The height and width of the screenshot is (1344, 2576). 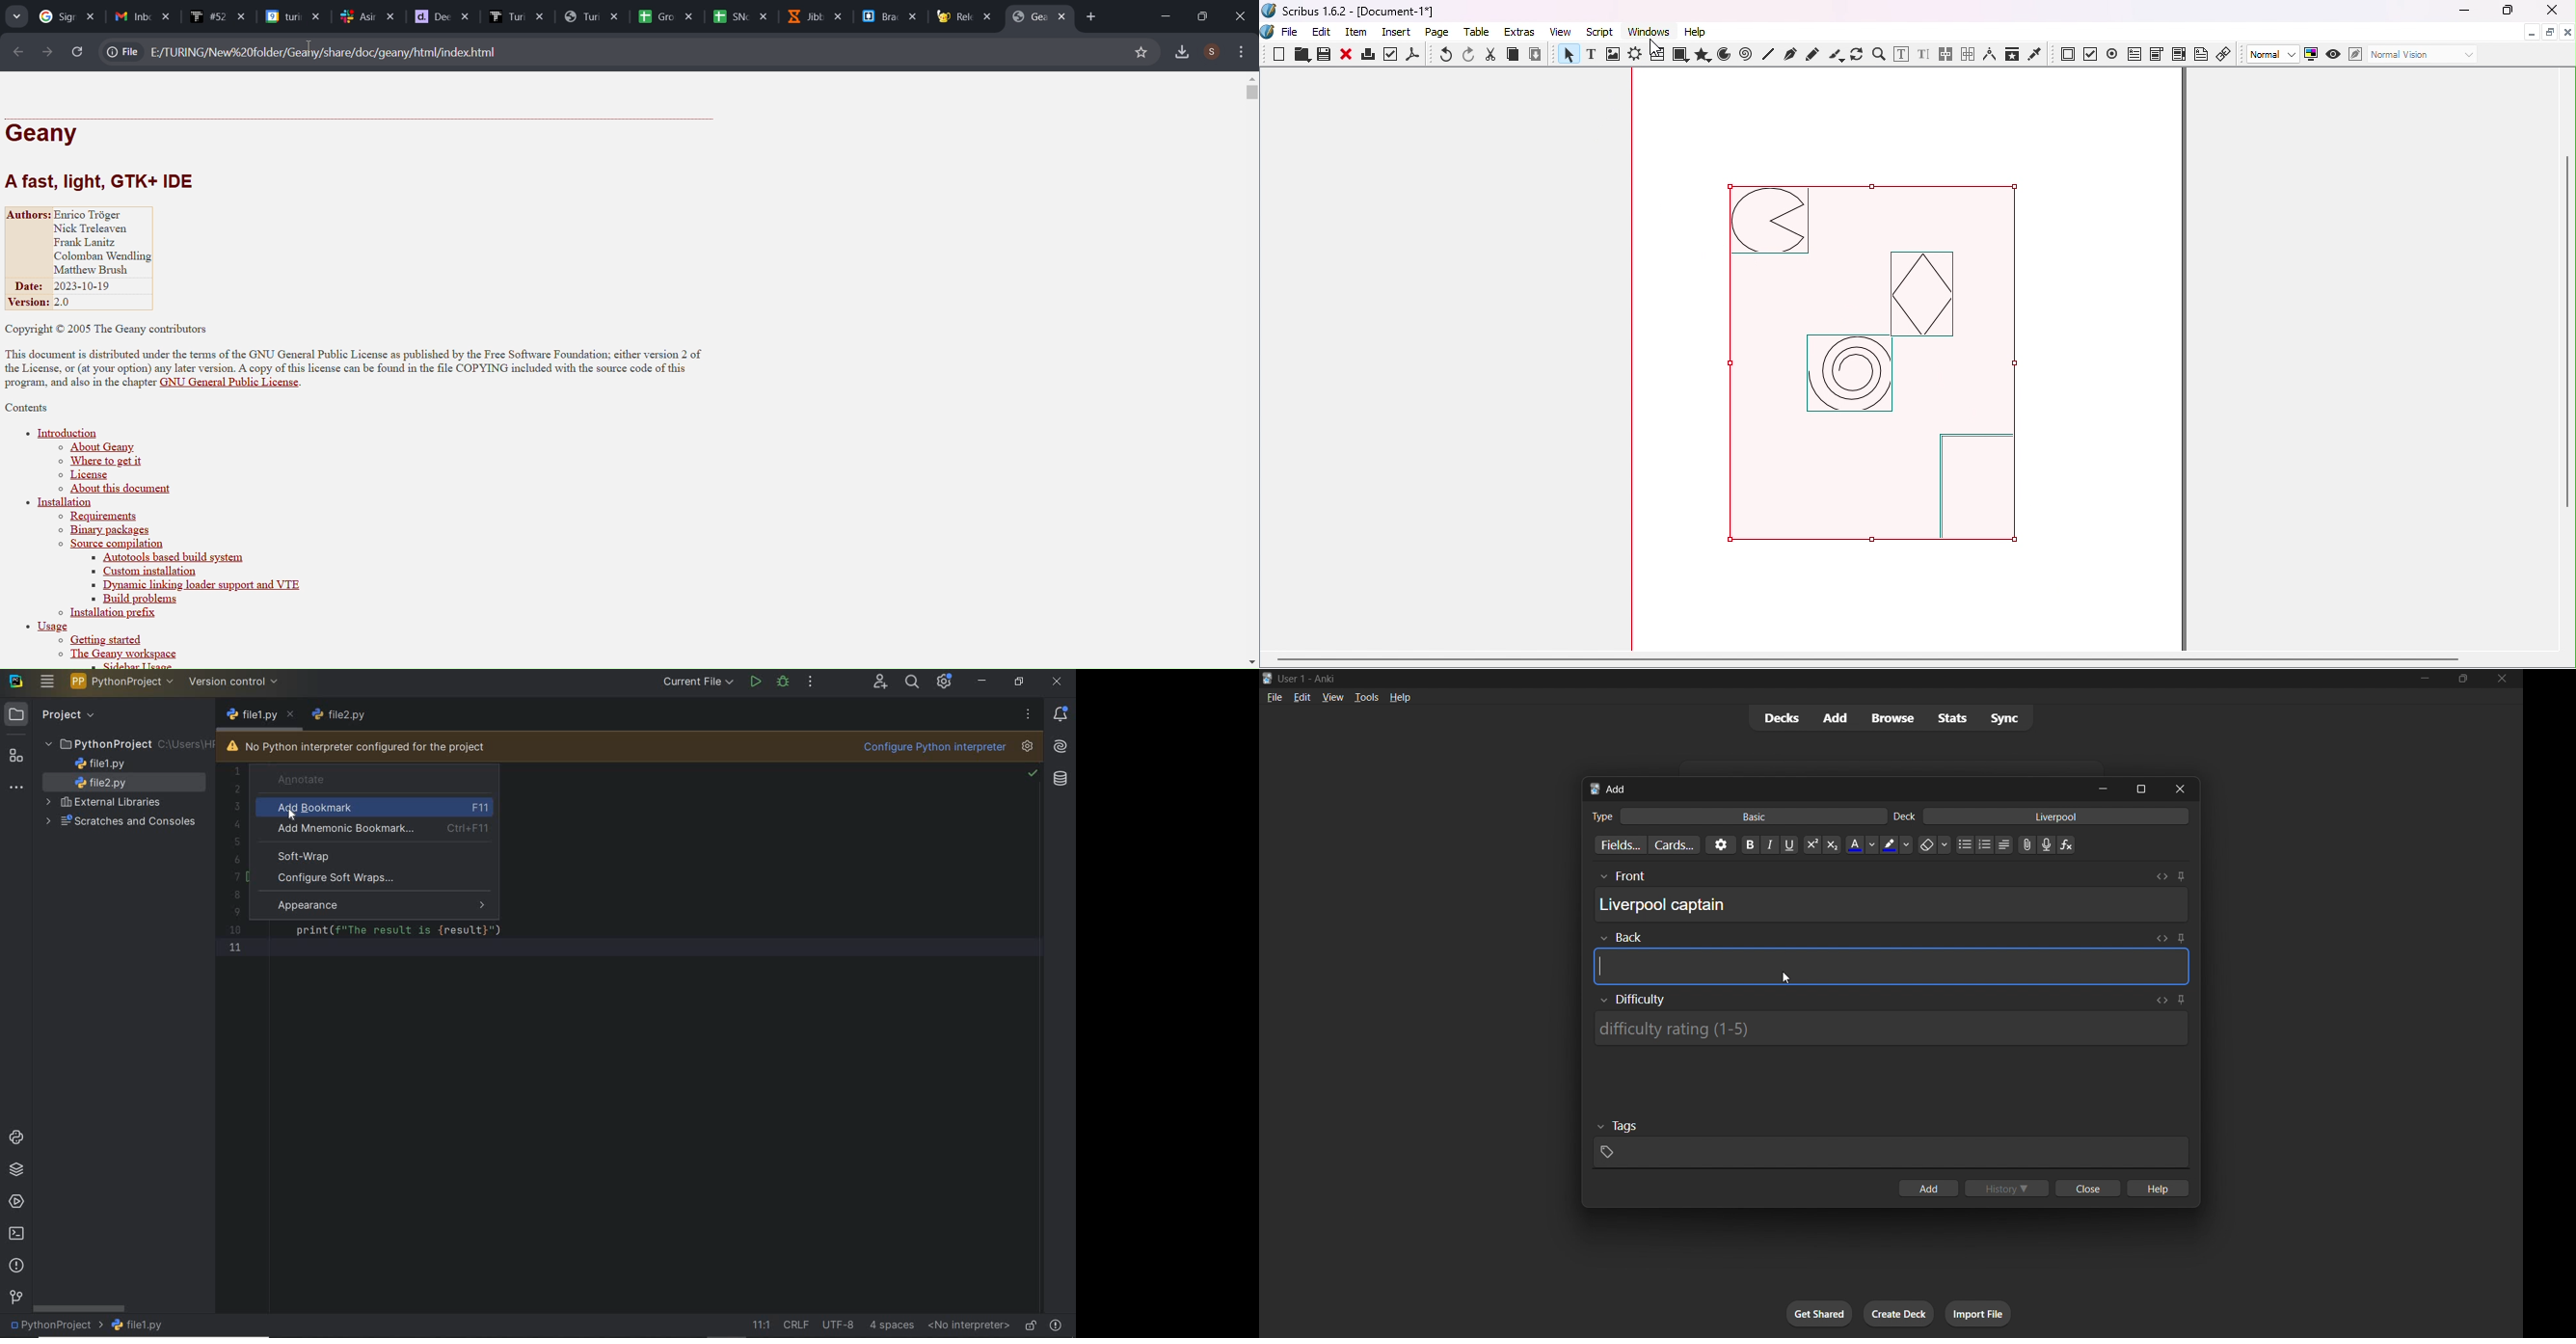 I want to click on Bold, so click(x=1750, y=845).